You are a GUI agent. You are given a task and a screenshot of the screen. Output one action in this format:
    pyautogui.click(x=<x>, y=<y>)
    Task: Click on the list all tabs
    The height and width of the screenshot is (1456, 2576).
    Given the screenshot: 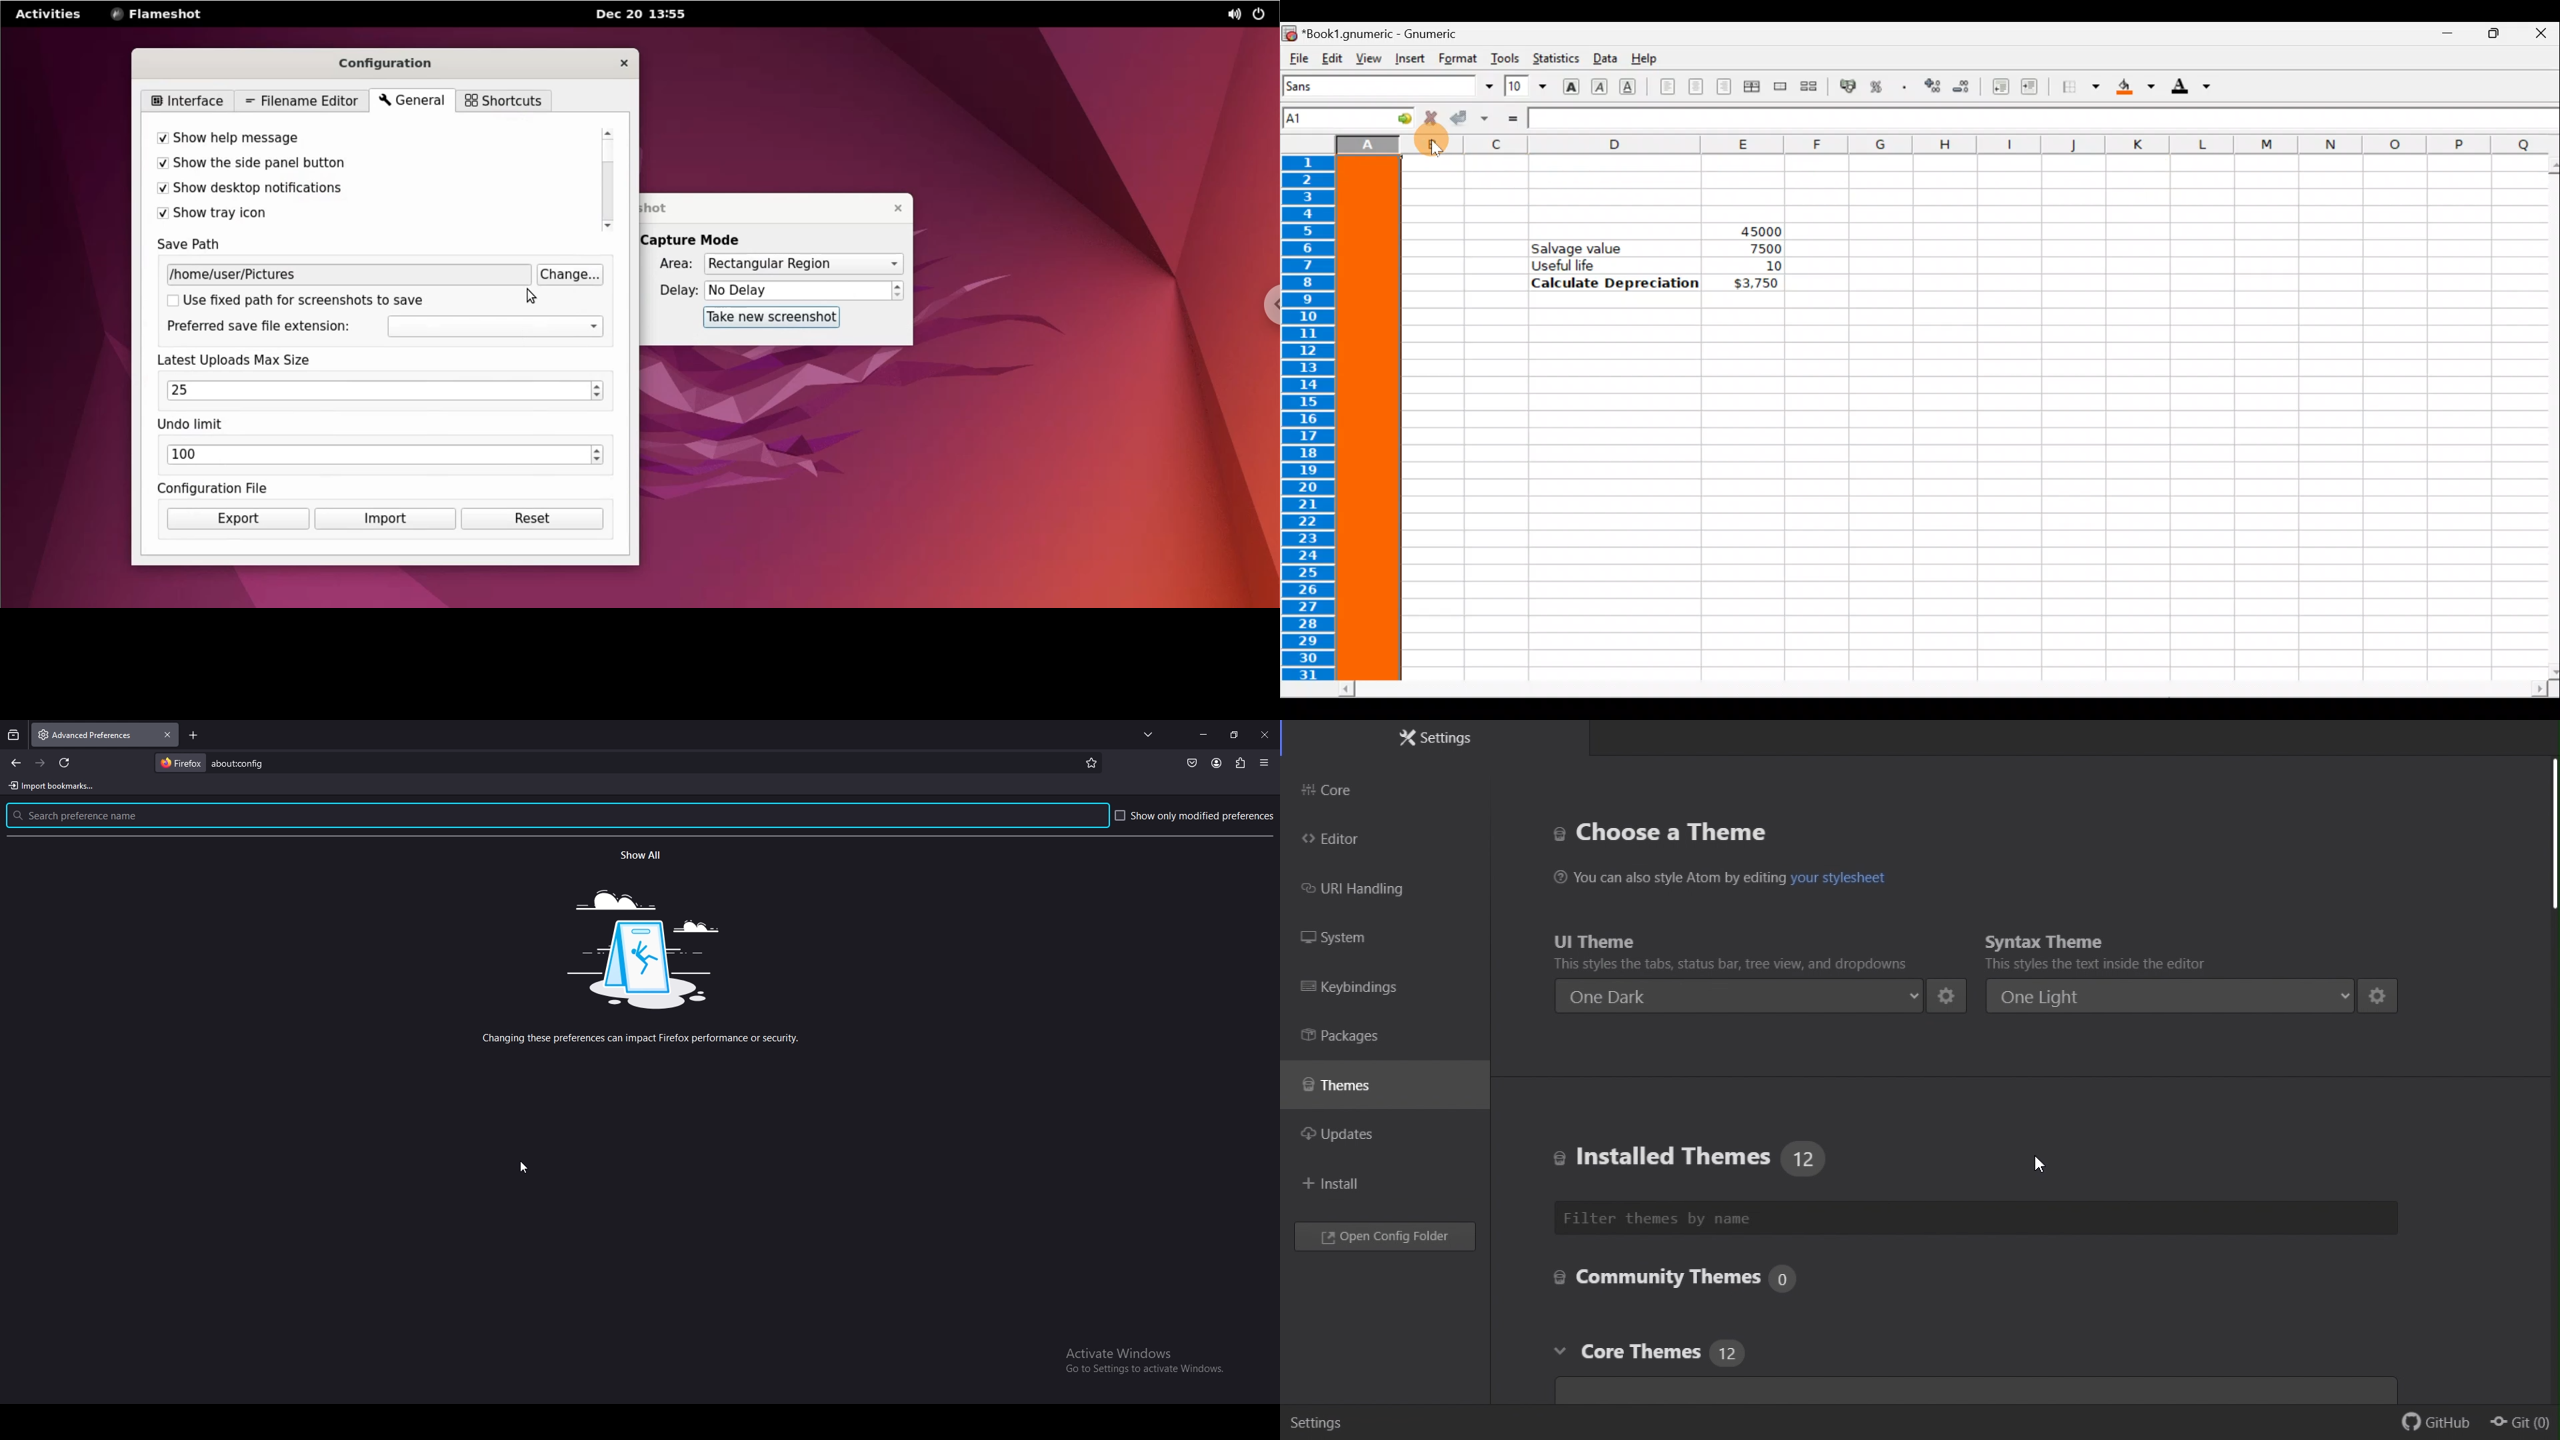 What is the action you would take?
    pyautogui.click(x=1149, y=733)
    